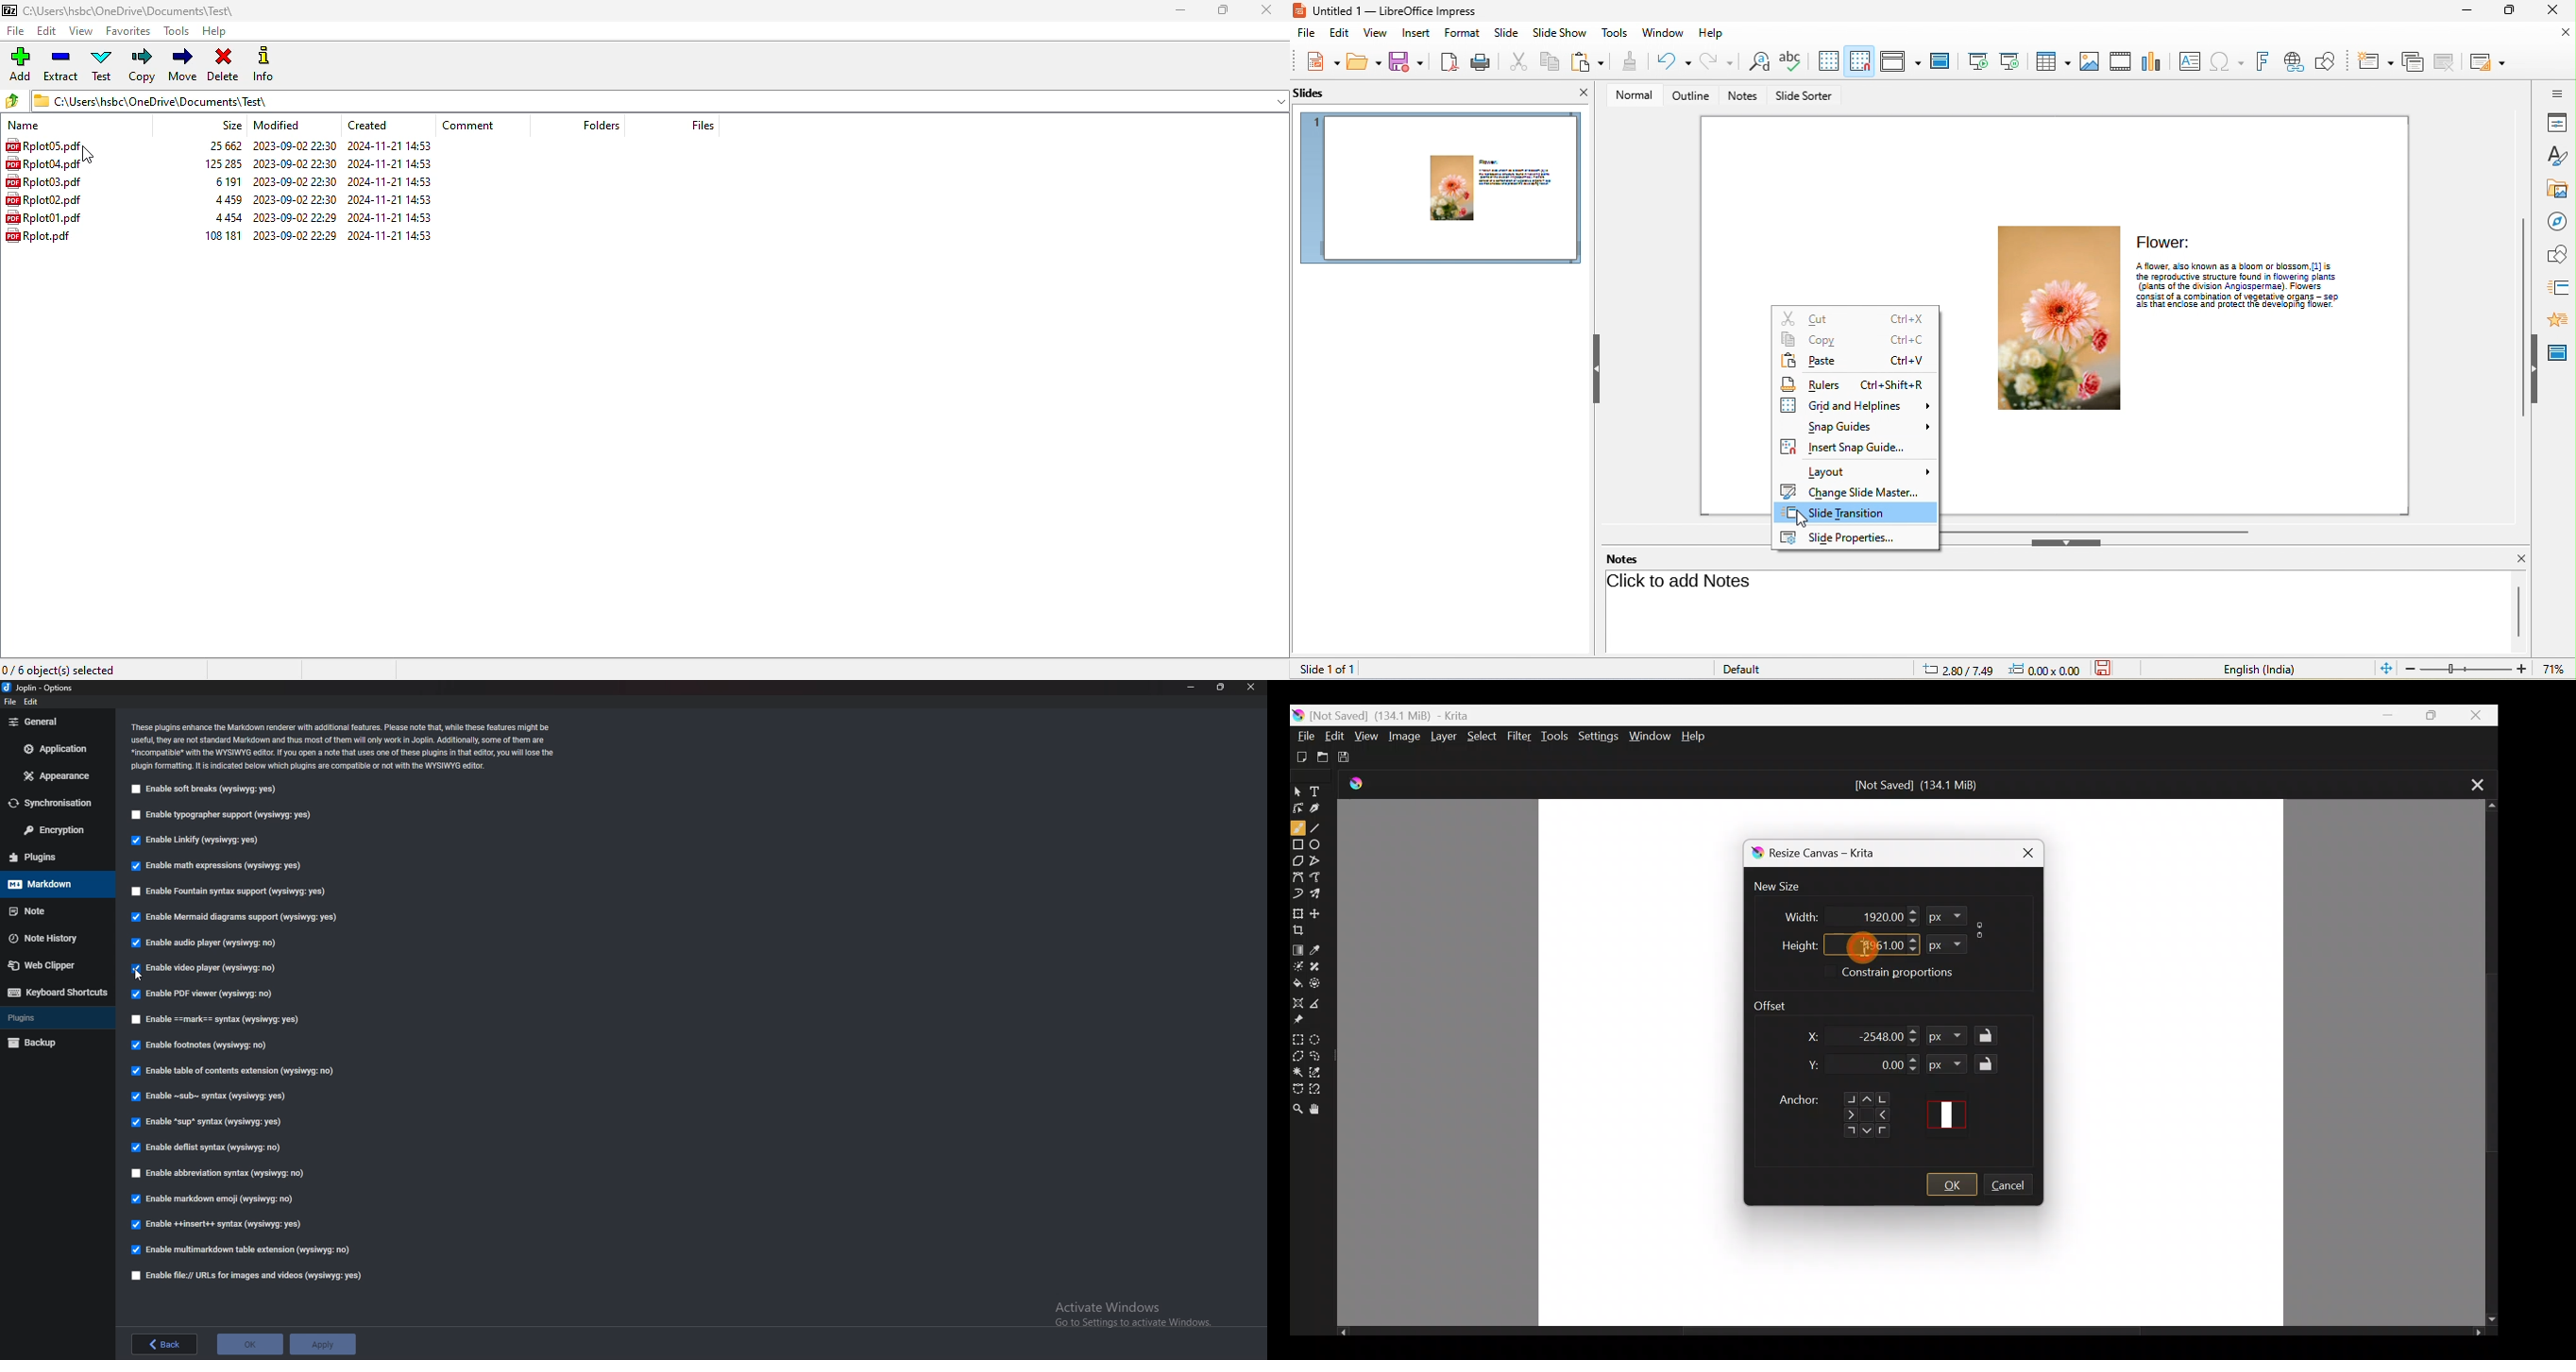  Describe the element at coordinates (1302, 756) in the screenshot. I see `Create a new document` at that location.